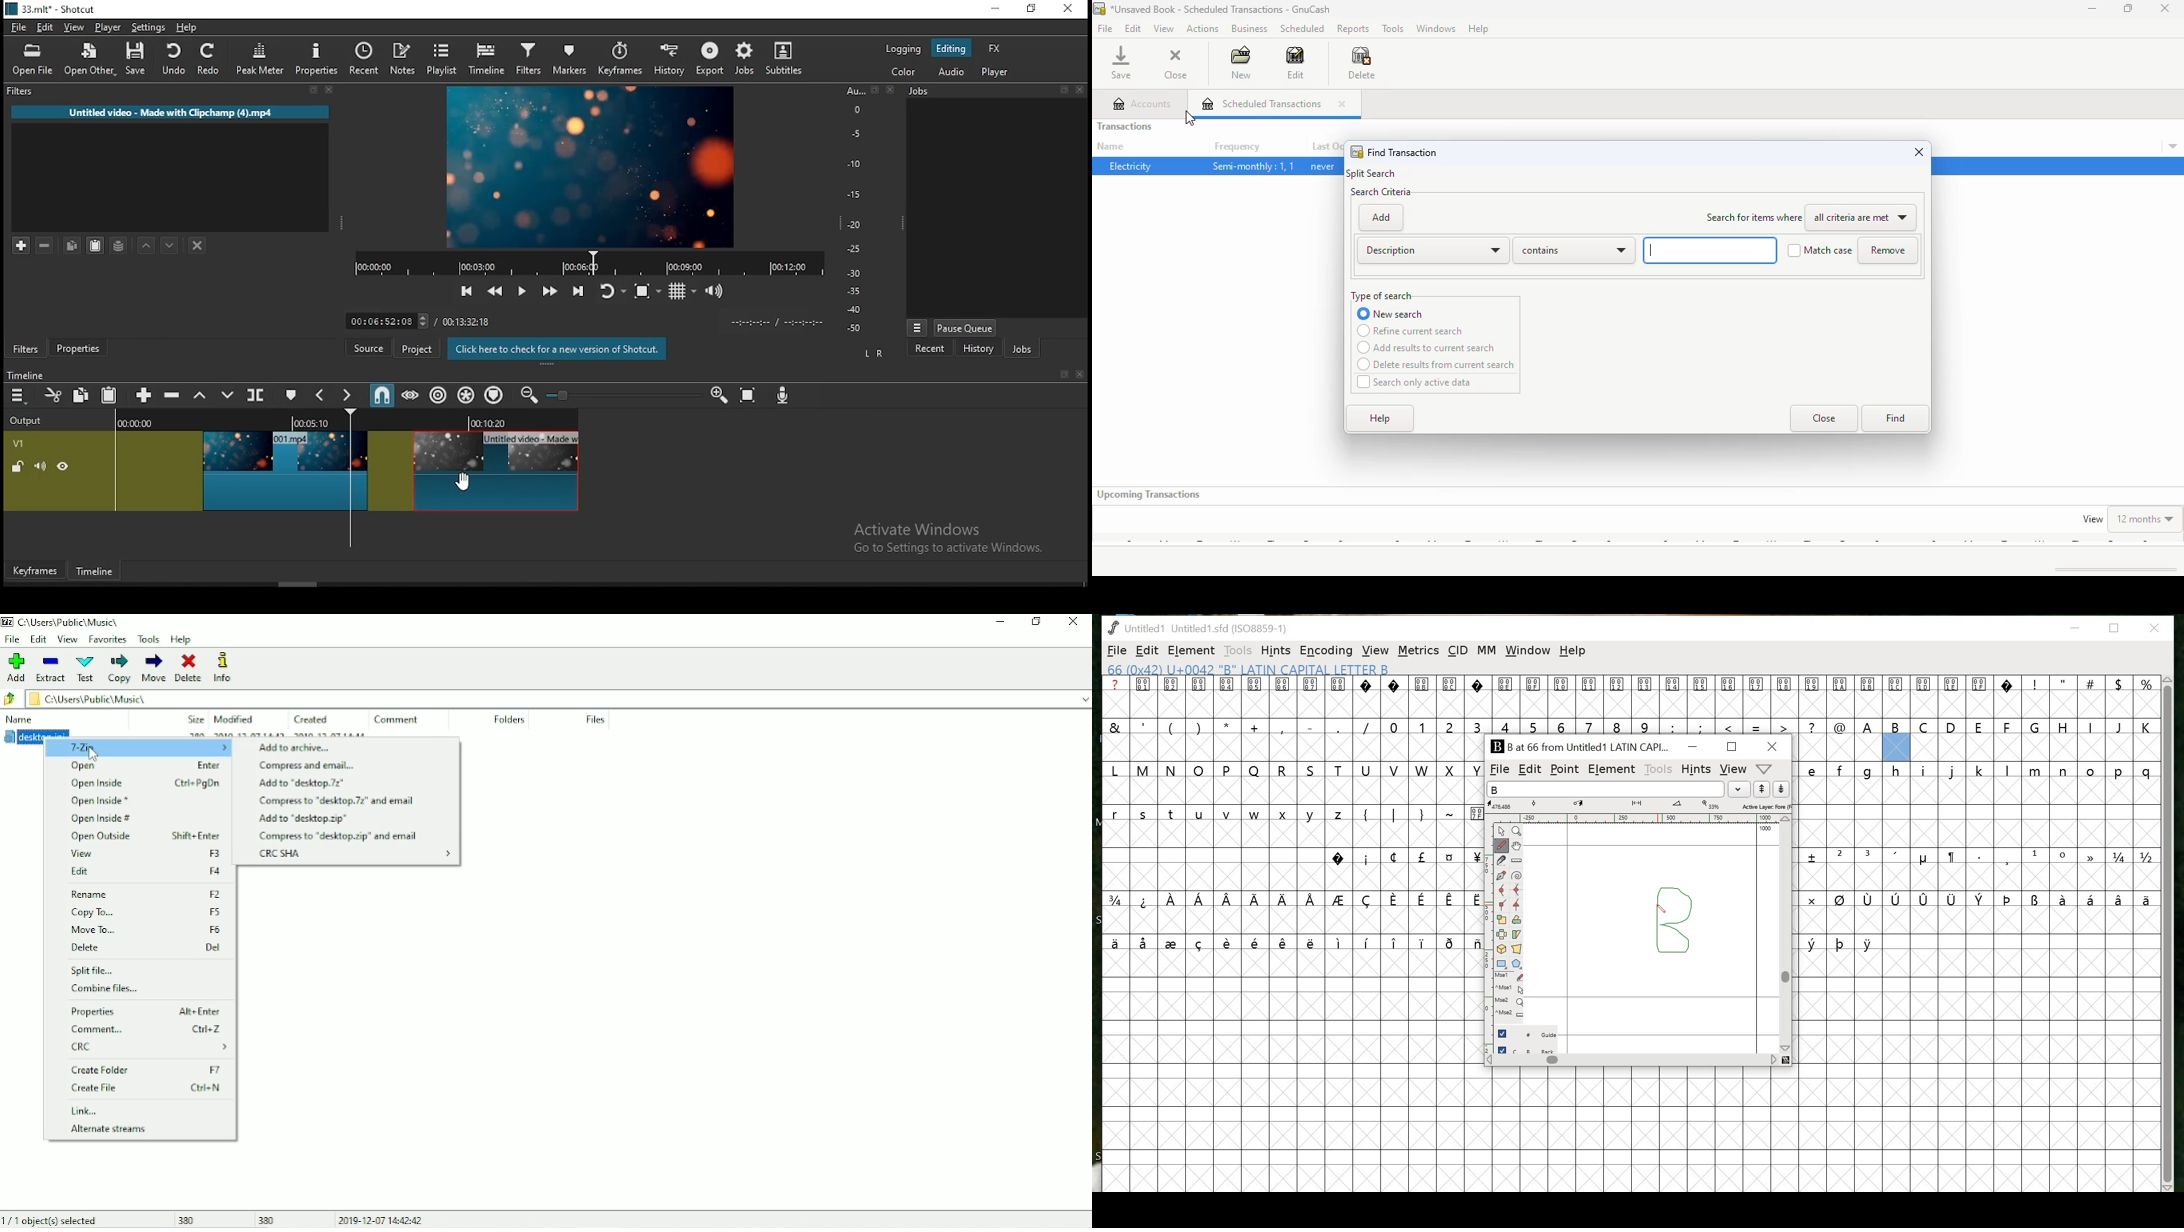 This screenshot has width=2184, height=1232. Describe the element at coordinates (466, 394) in the screenshot. I see `ripple all tracks` at that location.